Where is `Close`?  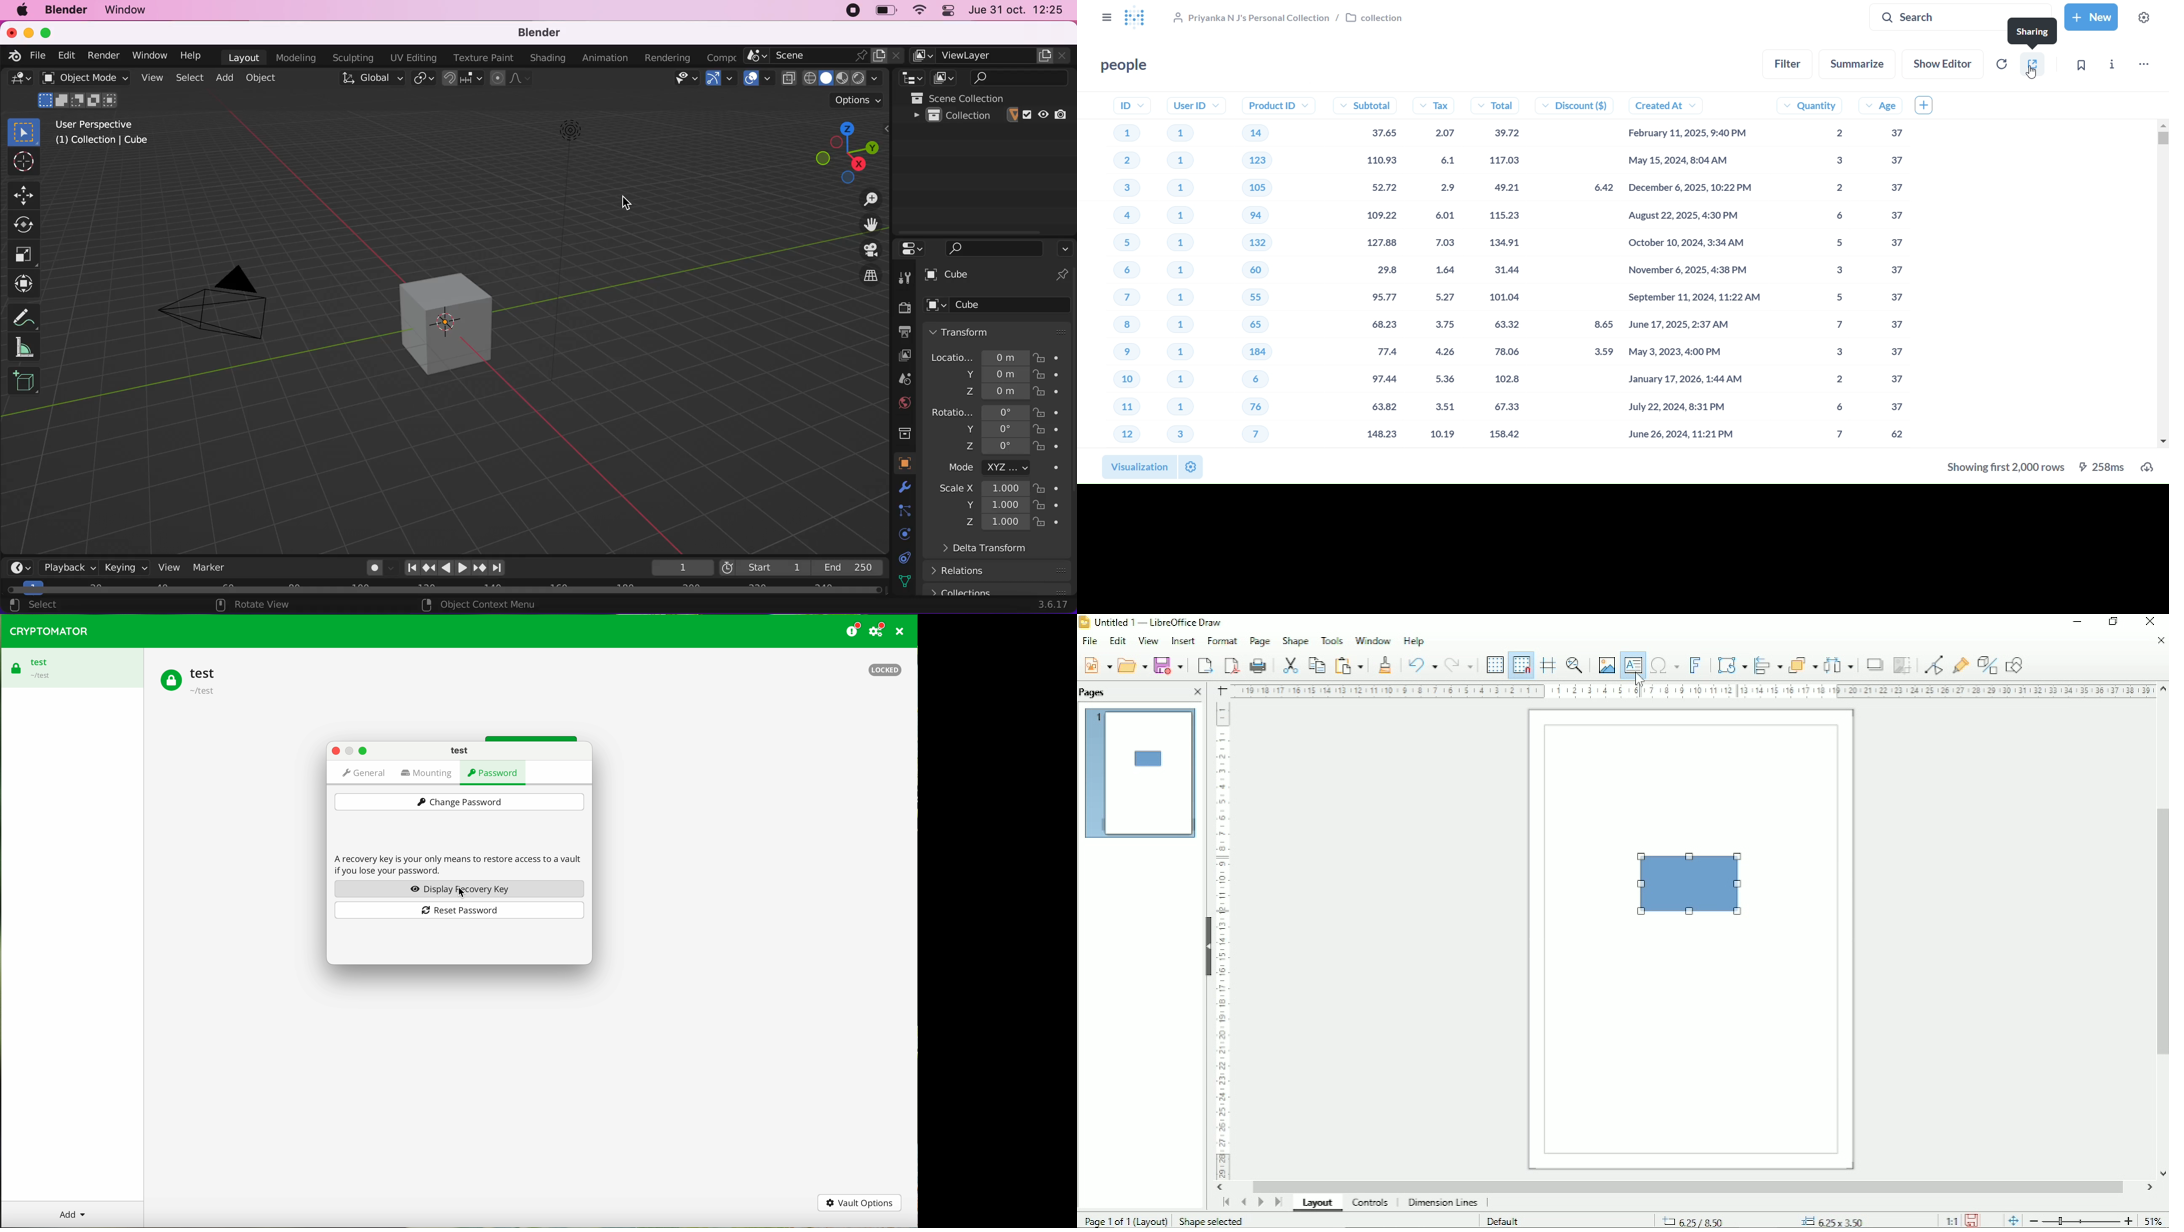 Close is located at coordinates (1198, 692).